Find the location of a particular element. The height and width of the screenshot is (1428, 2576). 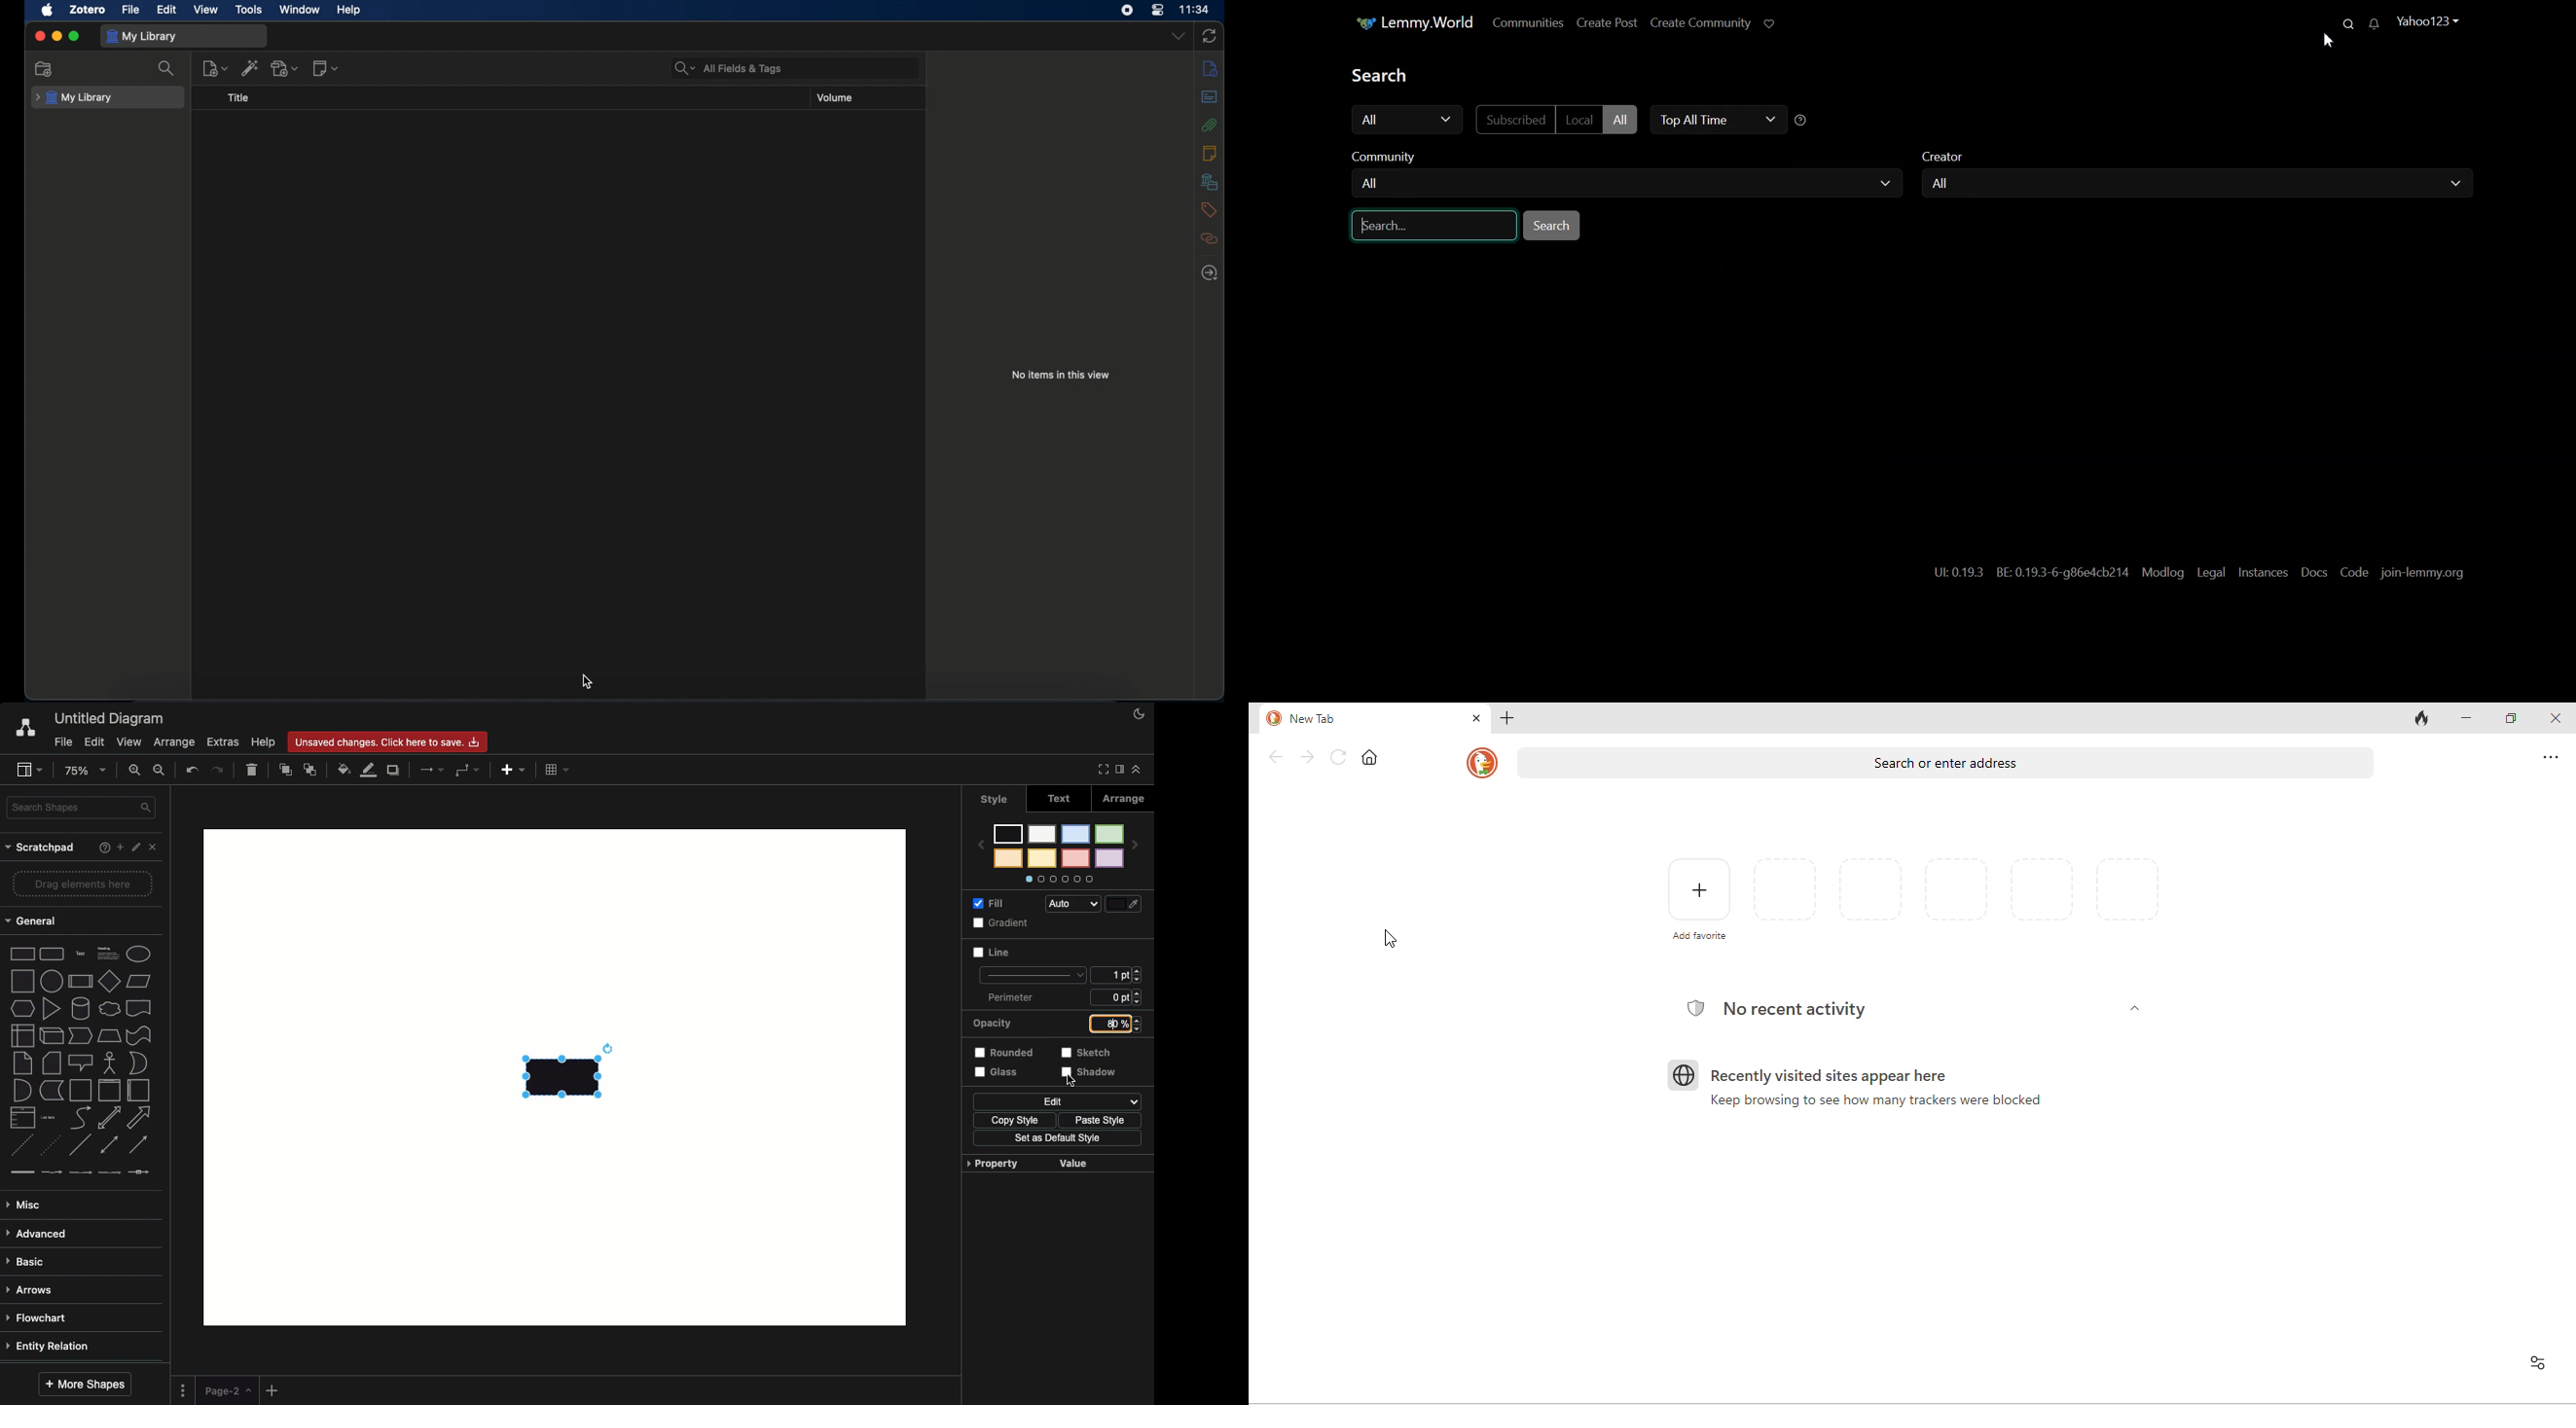

Advanced is located at coordinates (45, 1233).